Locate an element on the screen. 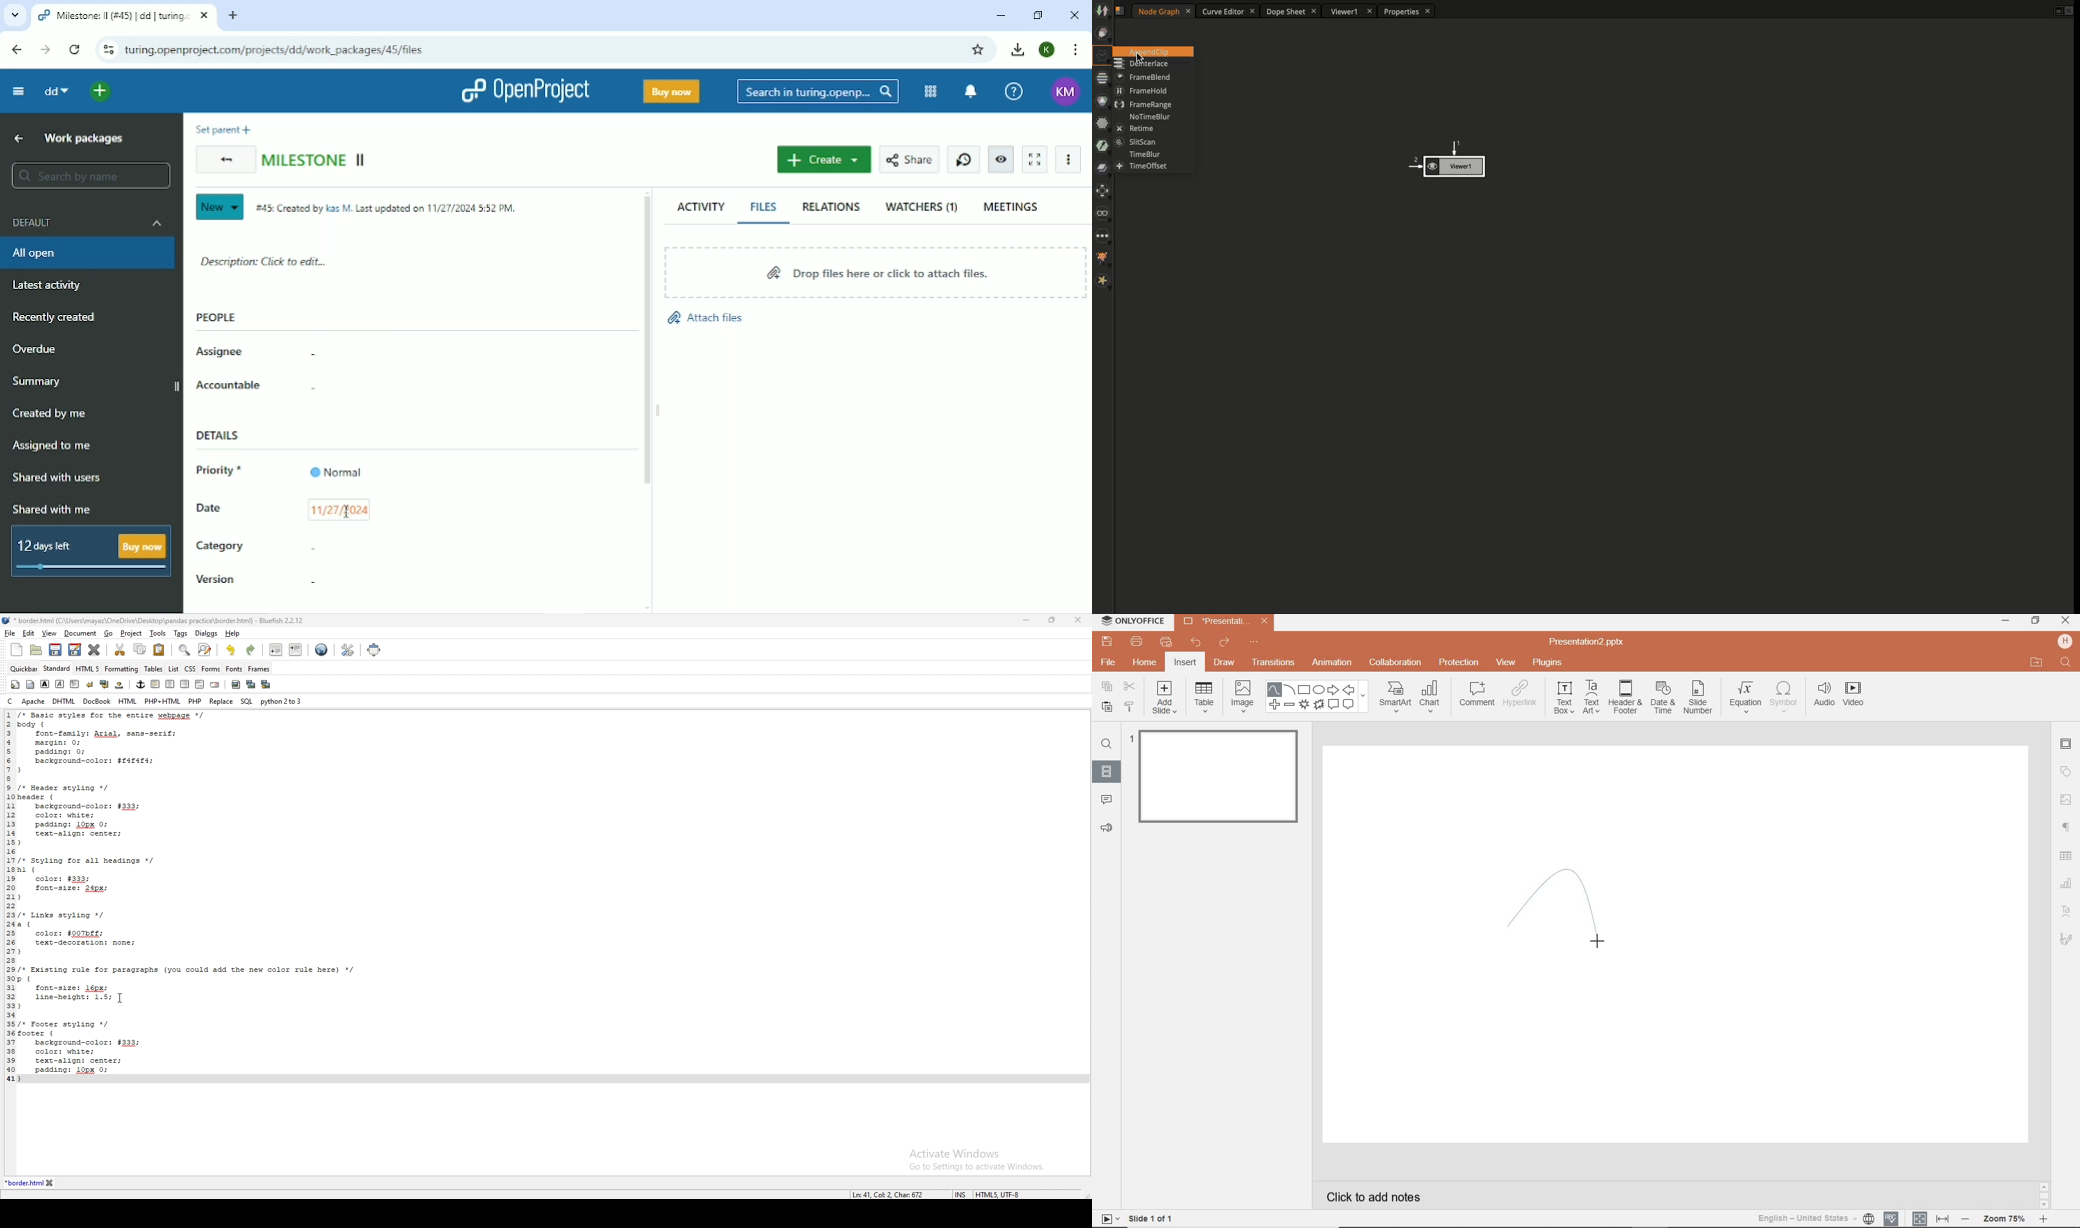 The image size is (2100, 1232). SIGNATURE is located at coordinates (2067, 940).